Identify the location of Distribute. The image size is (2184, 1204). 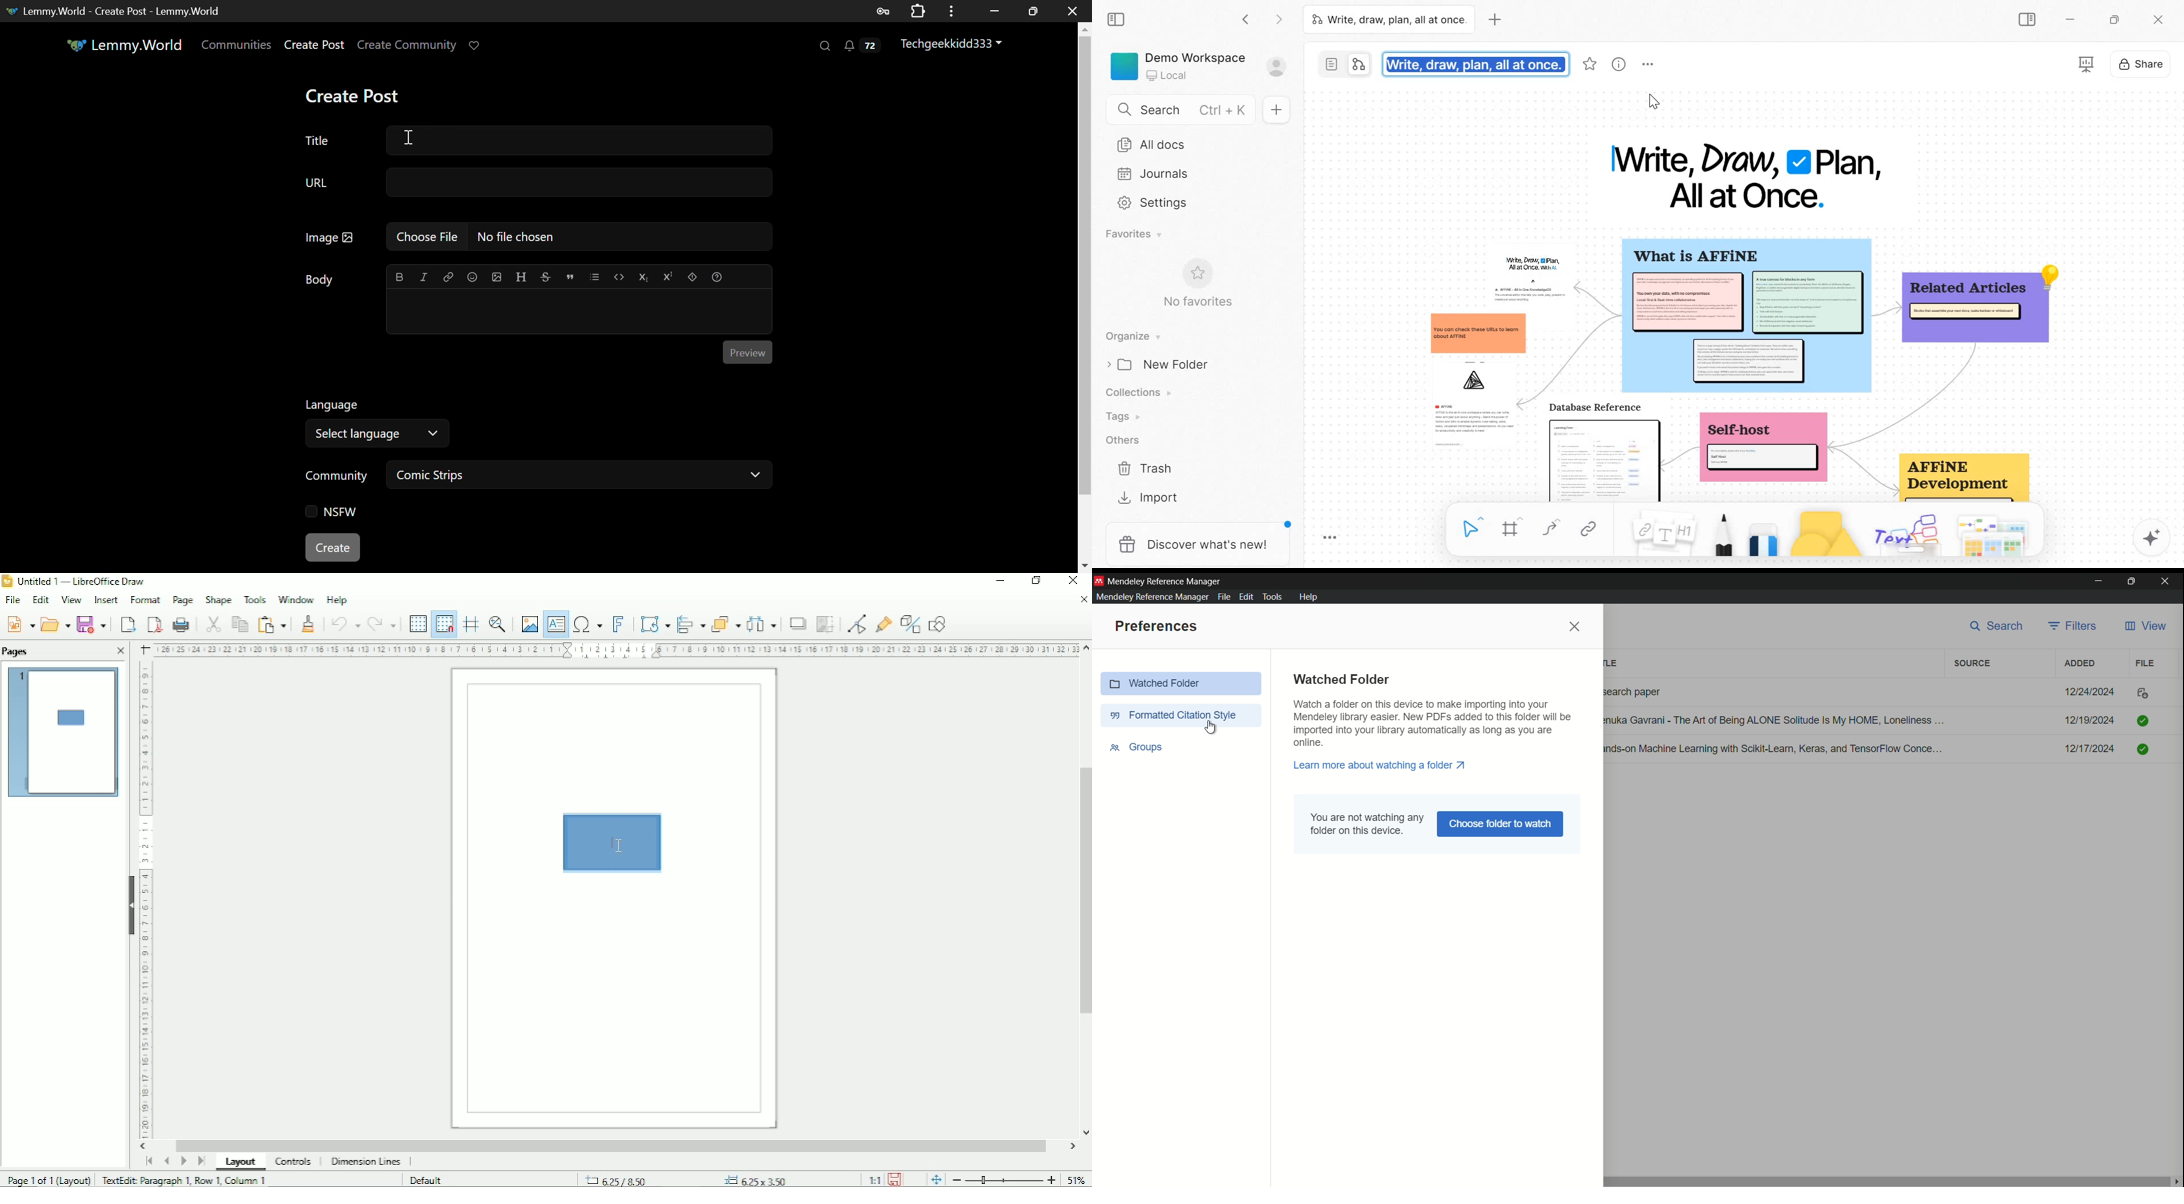
(763, 624).